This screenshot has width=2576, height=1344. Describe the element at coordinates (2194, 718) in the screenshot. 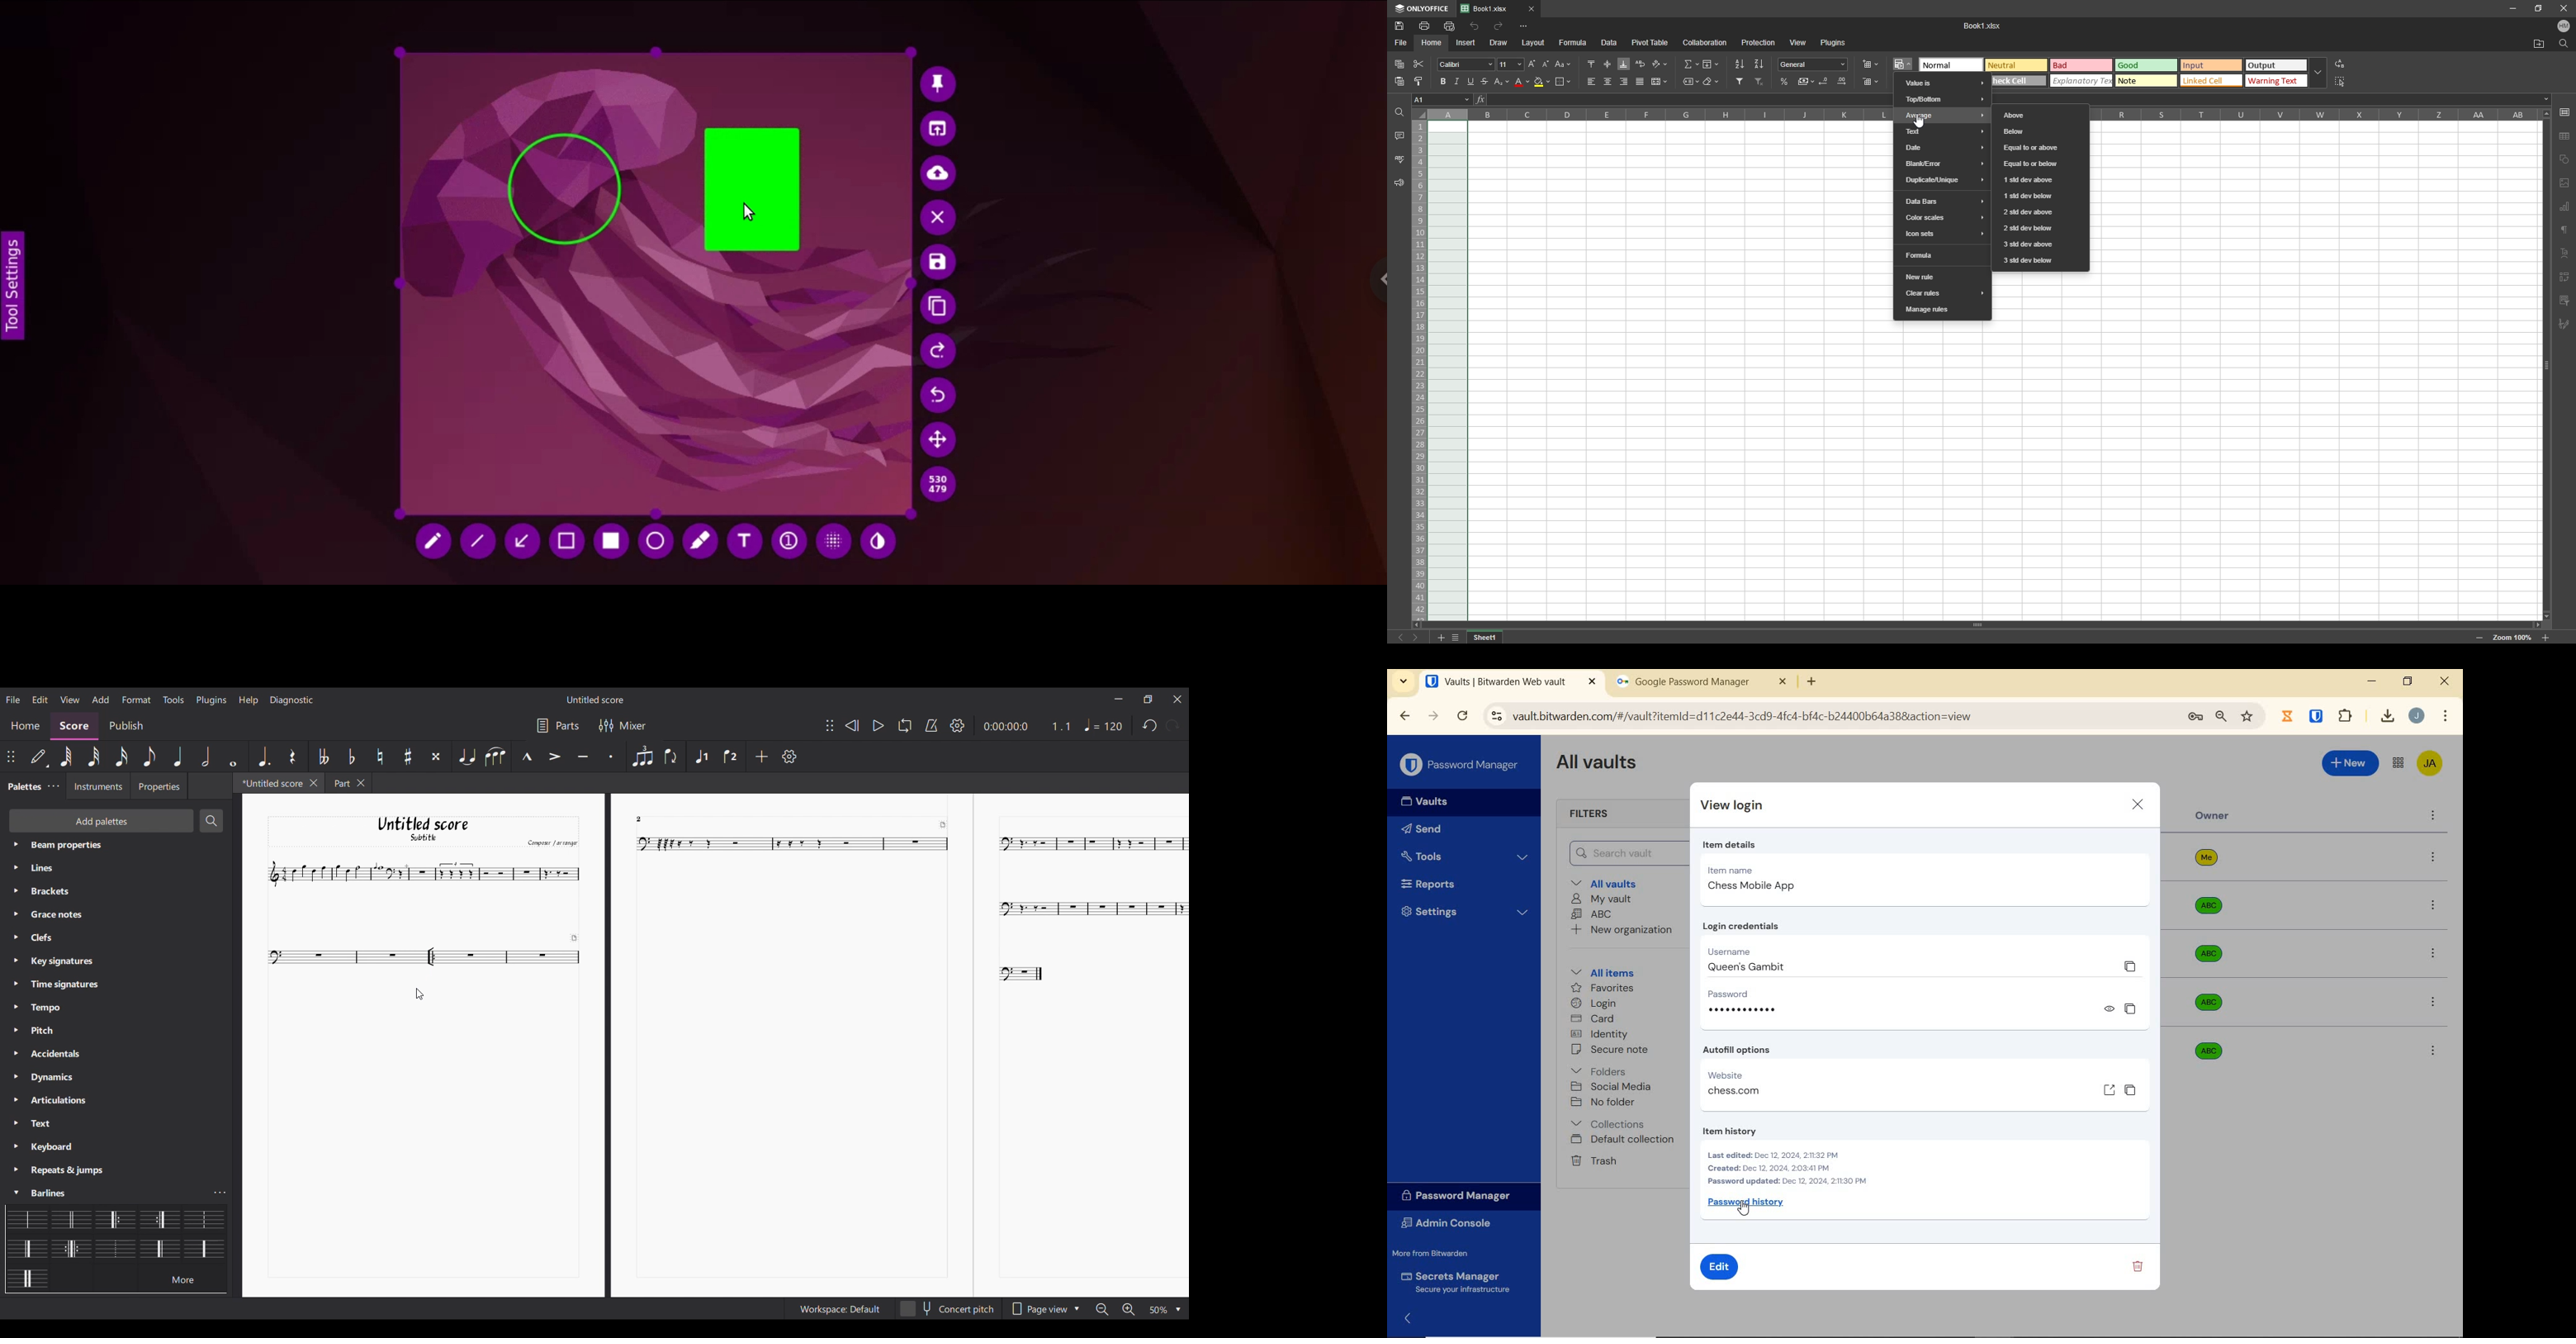

I see `manage passwords` at that location.